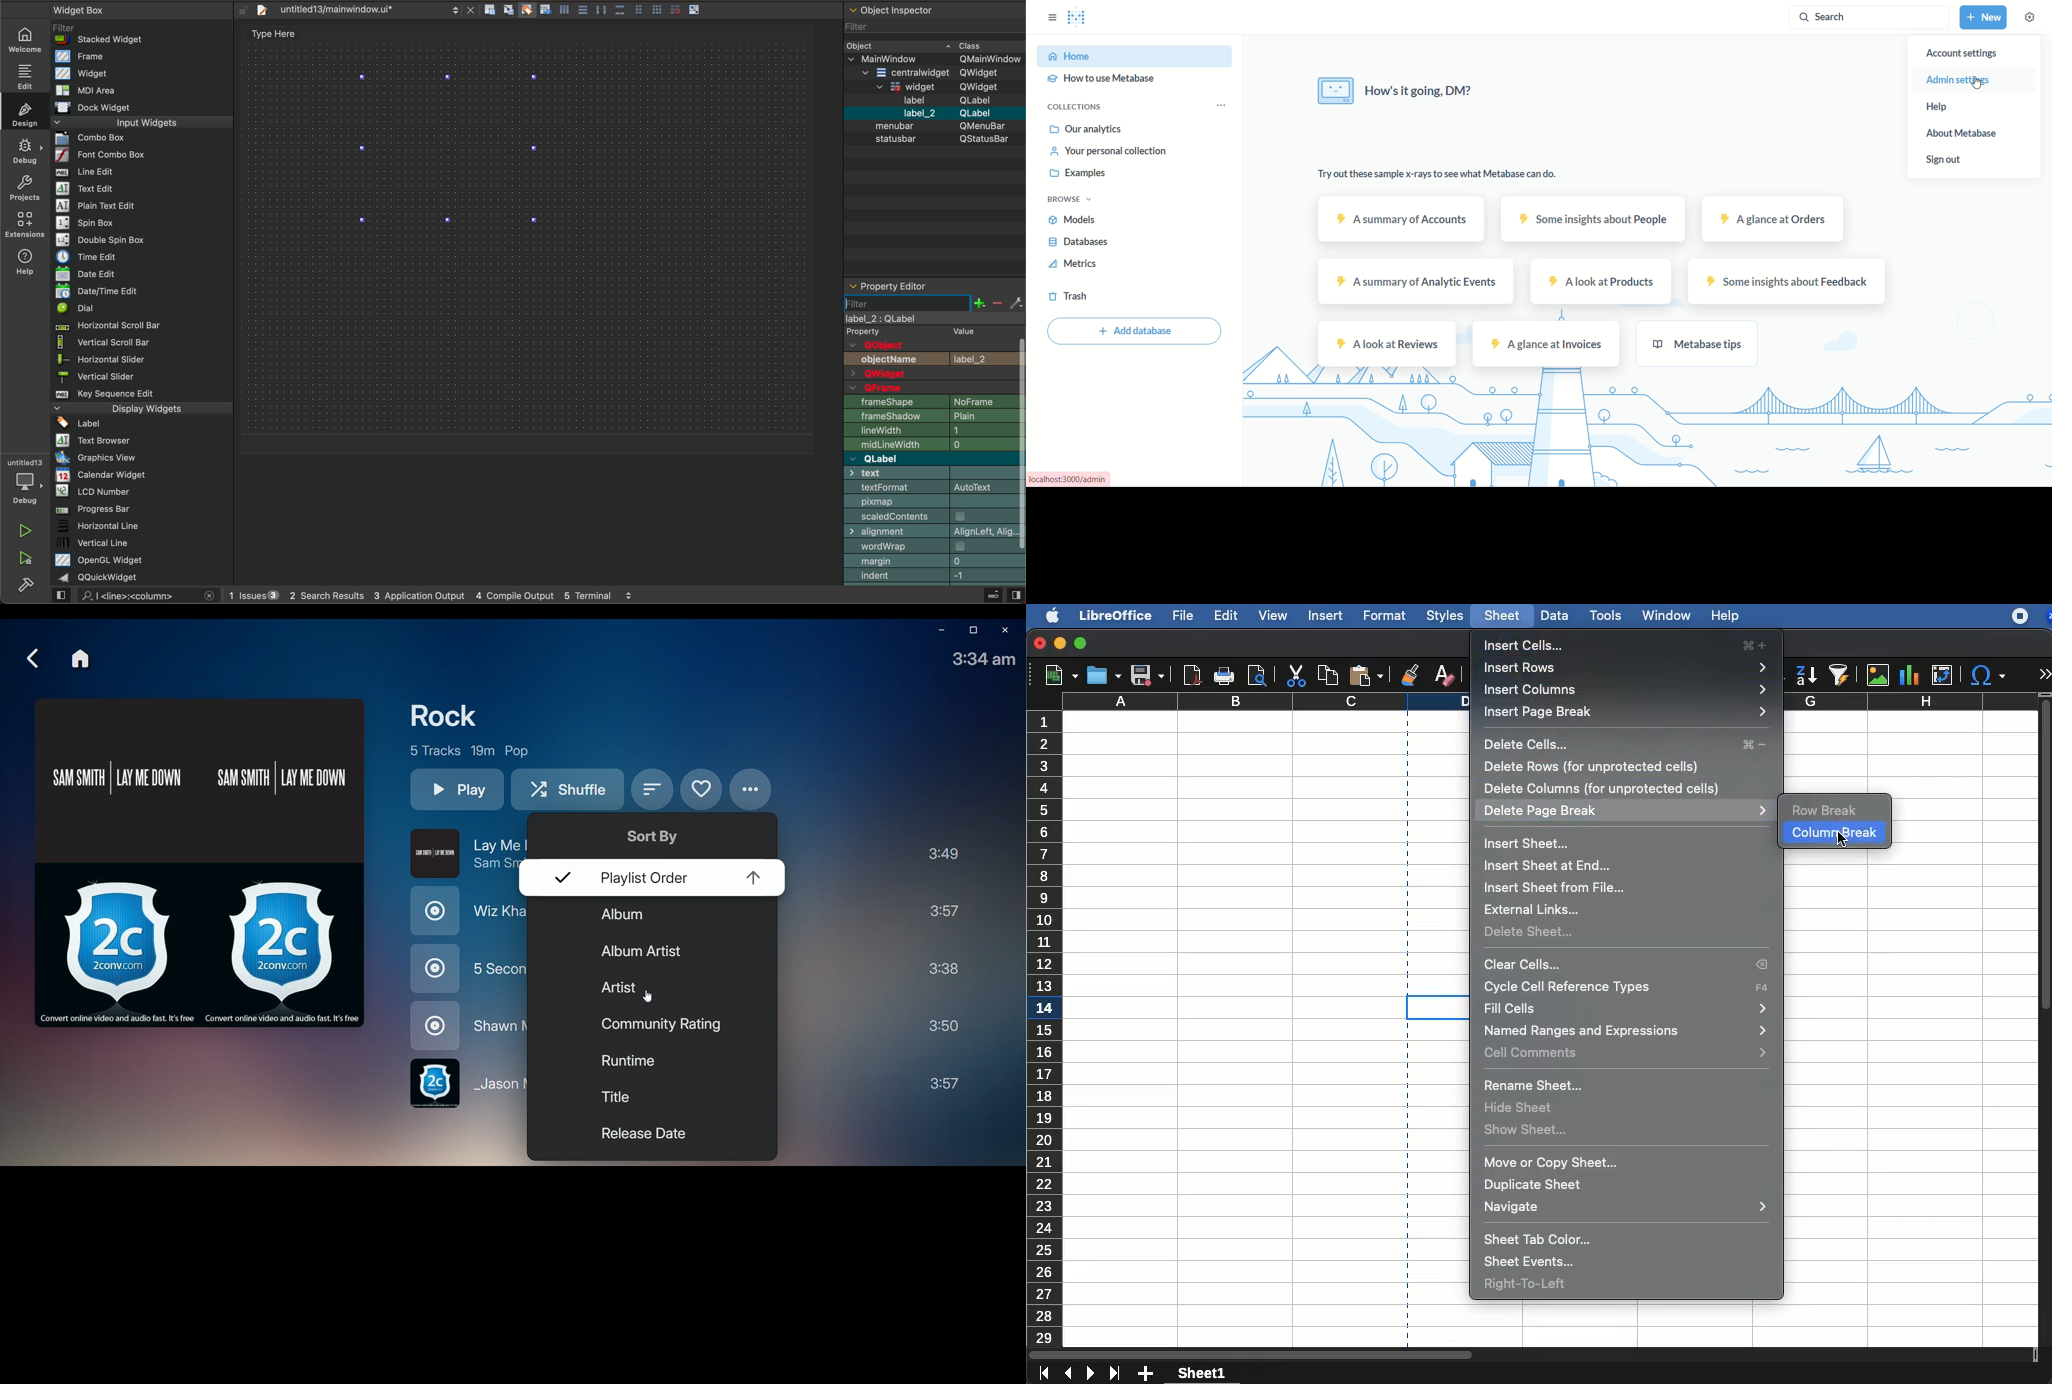 The width and height of the screenshot is (2072, 1400). Describe the element at coordinates (1219, 104) in the screenshot. I see `more` at that location.